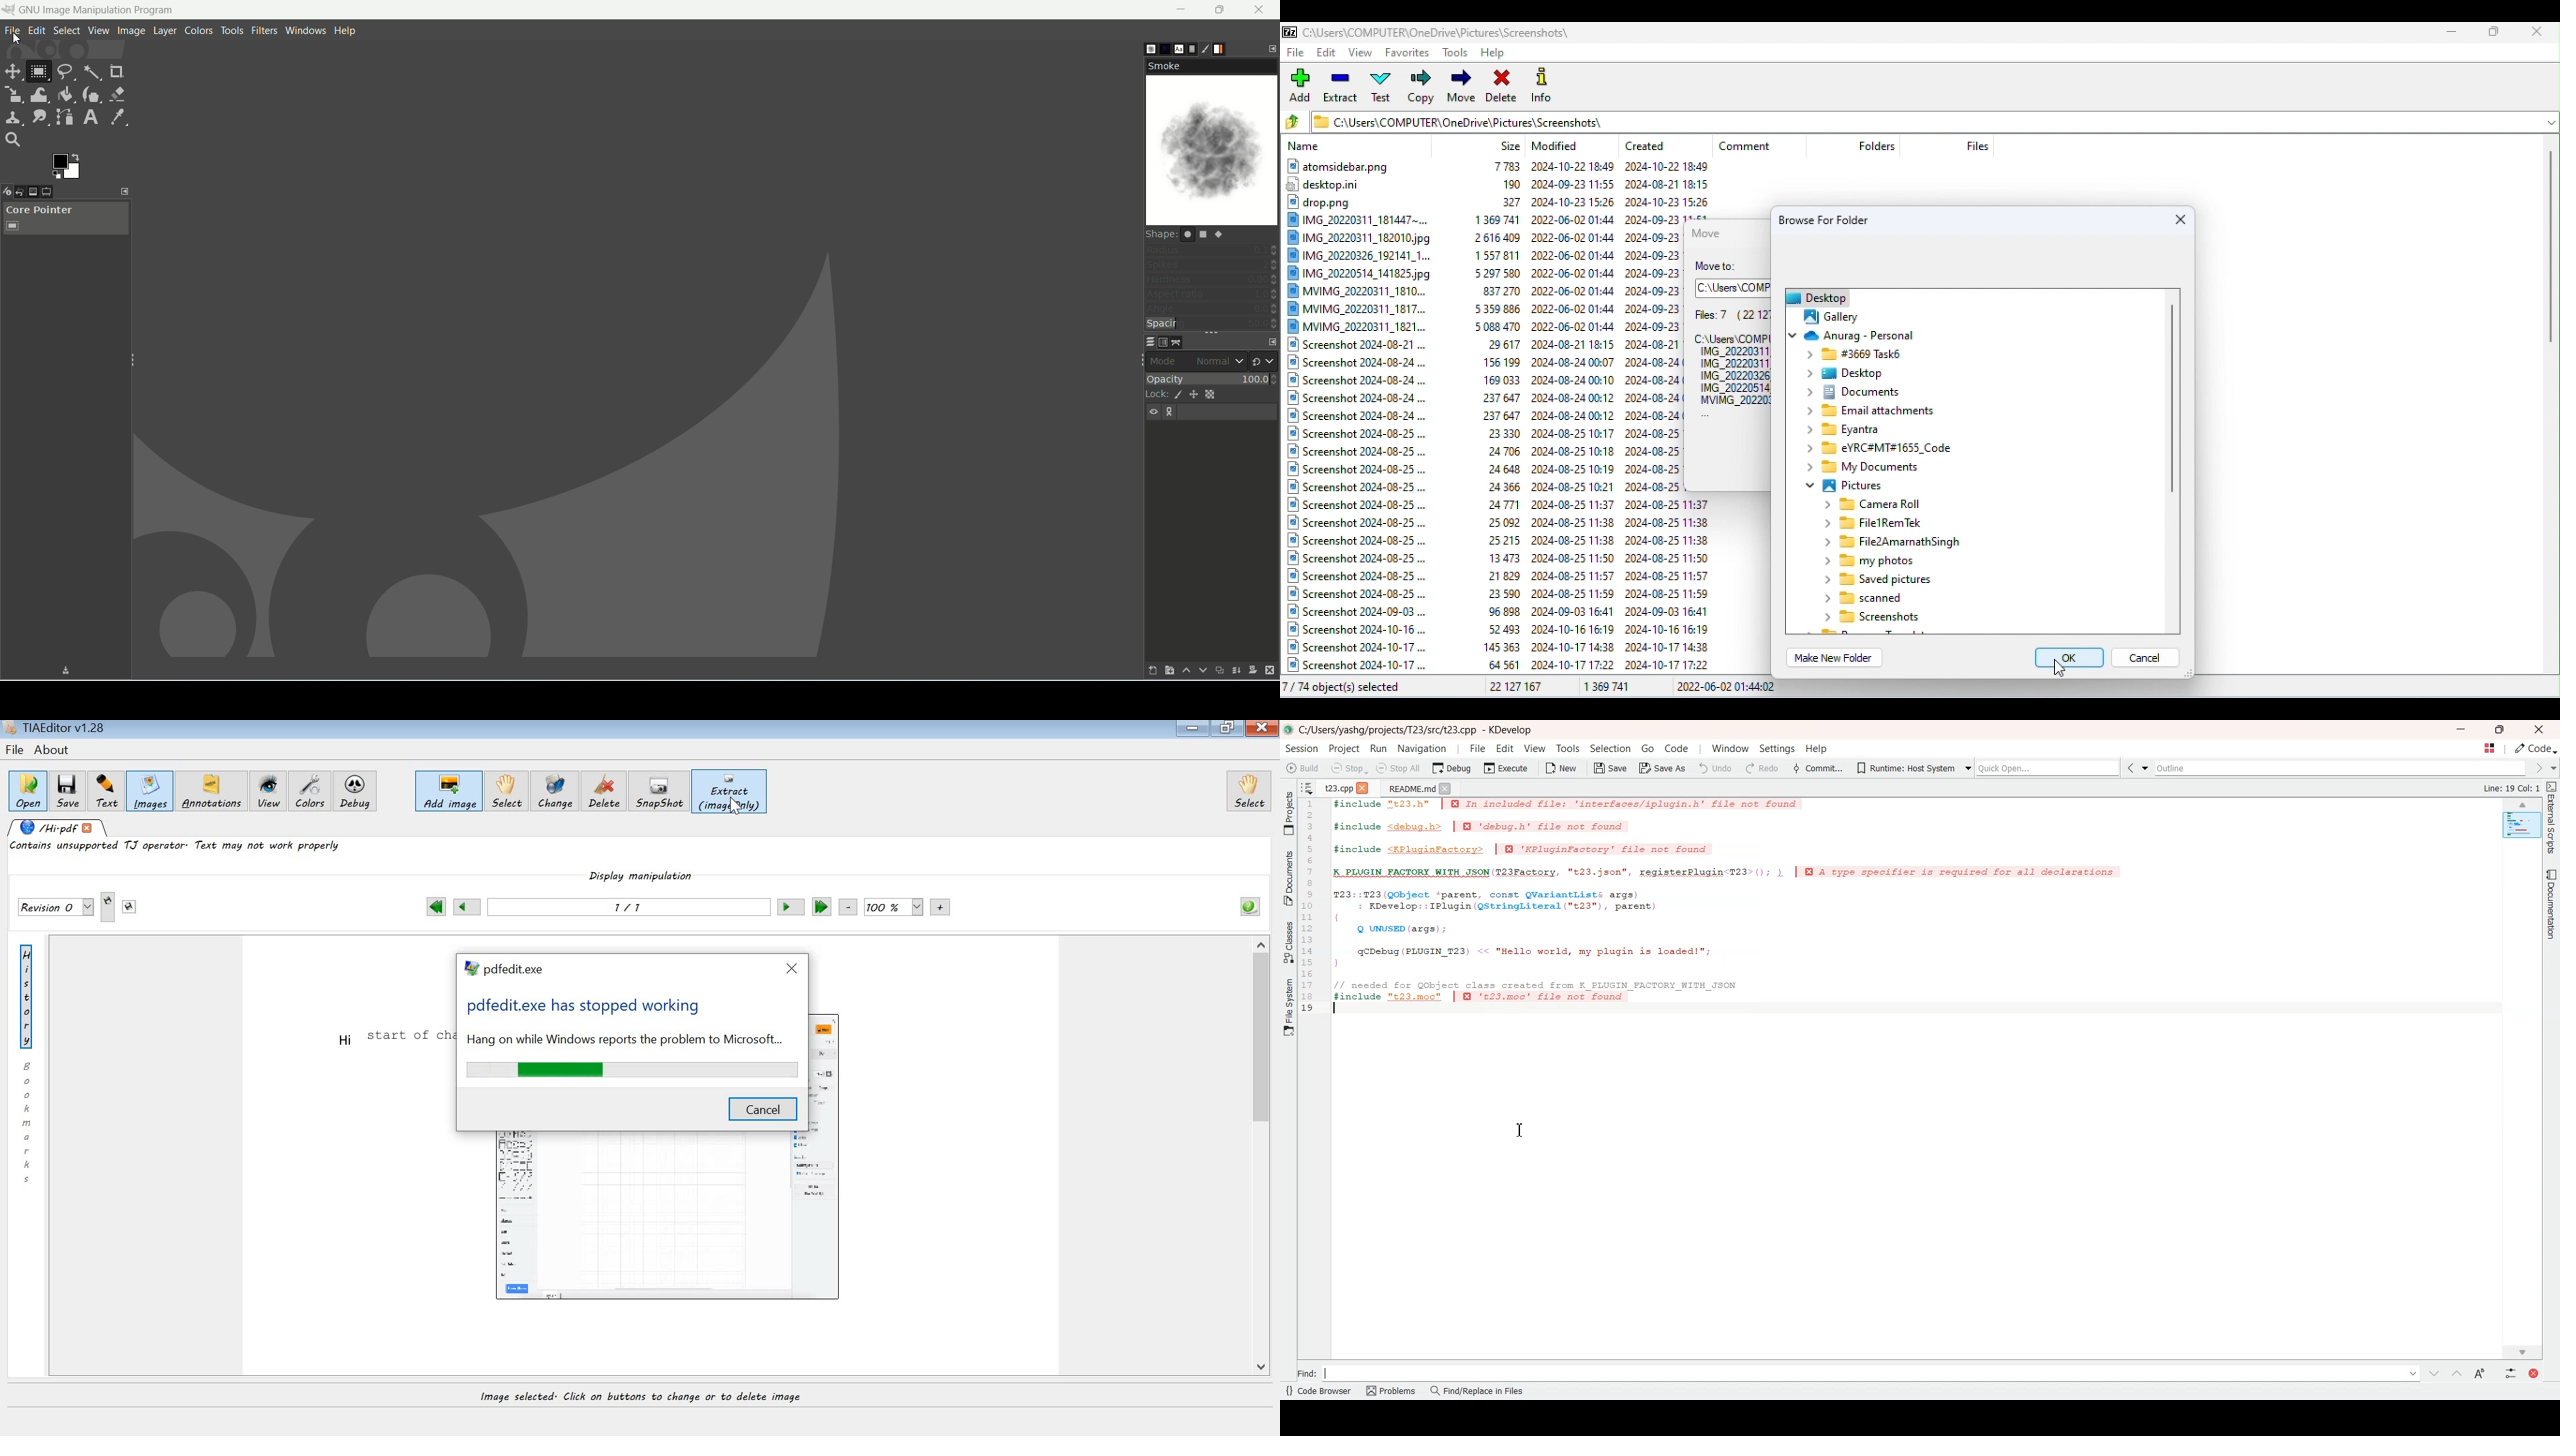 Image resolution: width=2576 pixels, height=1456 pixels. I want to click on fonts, so click(1179, 49).